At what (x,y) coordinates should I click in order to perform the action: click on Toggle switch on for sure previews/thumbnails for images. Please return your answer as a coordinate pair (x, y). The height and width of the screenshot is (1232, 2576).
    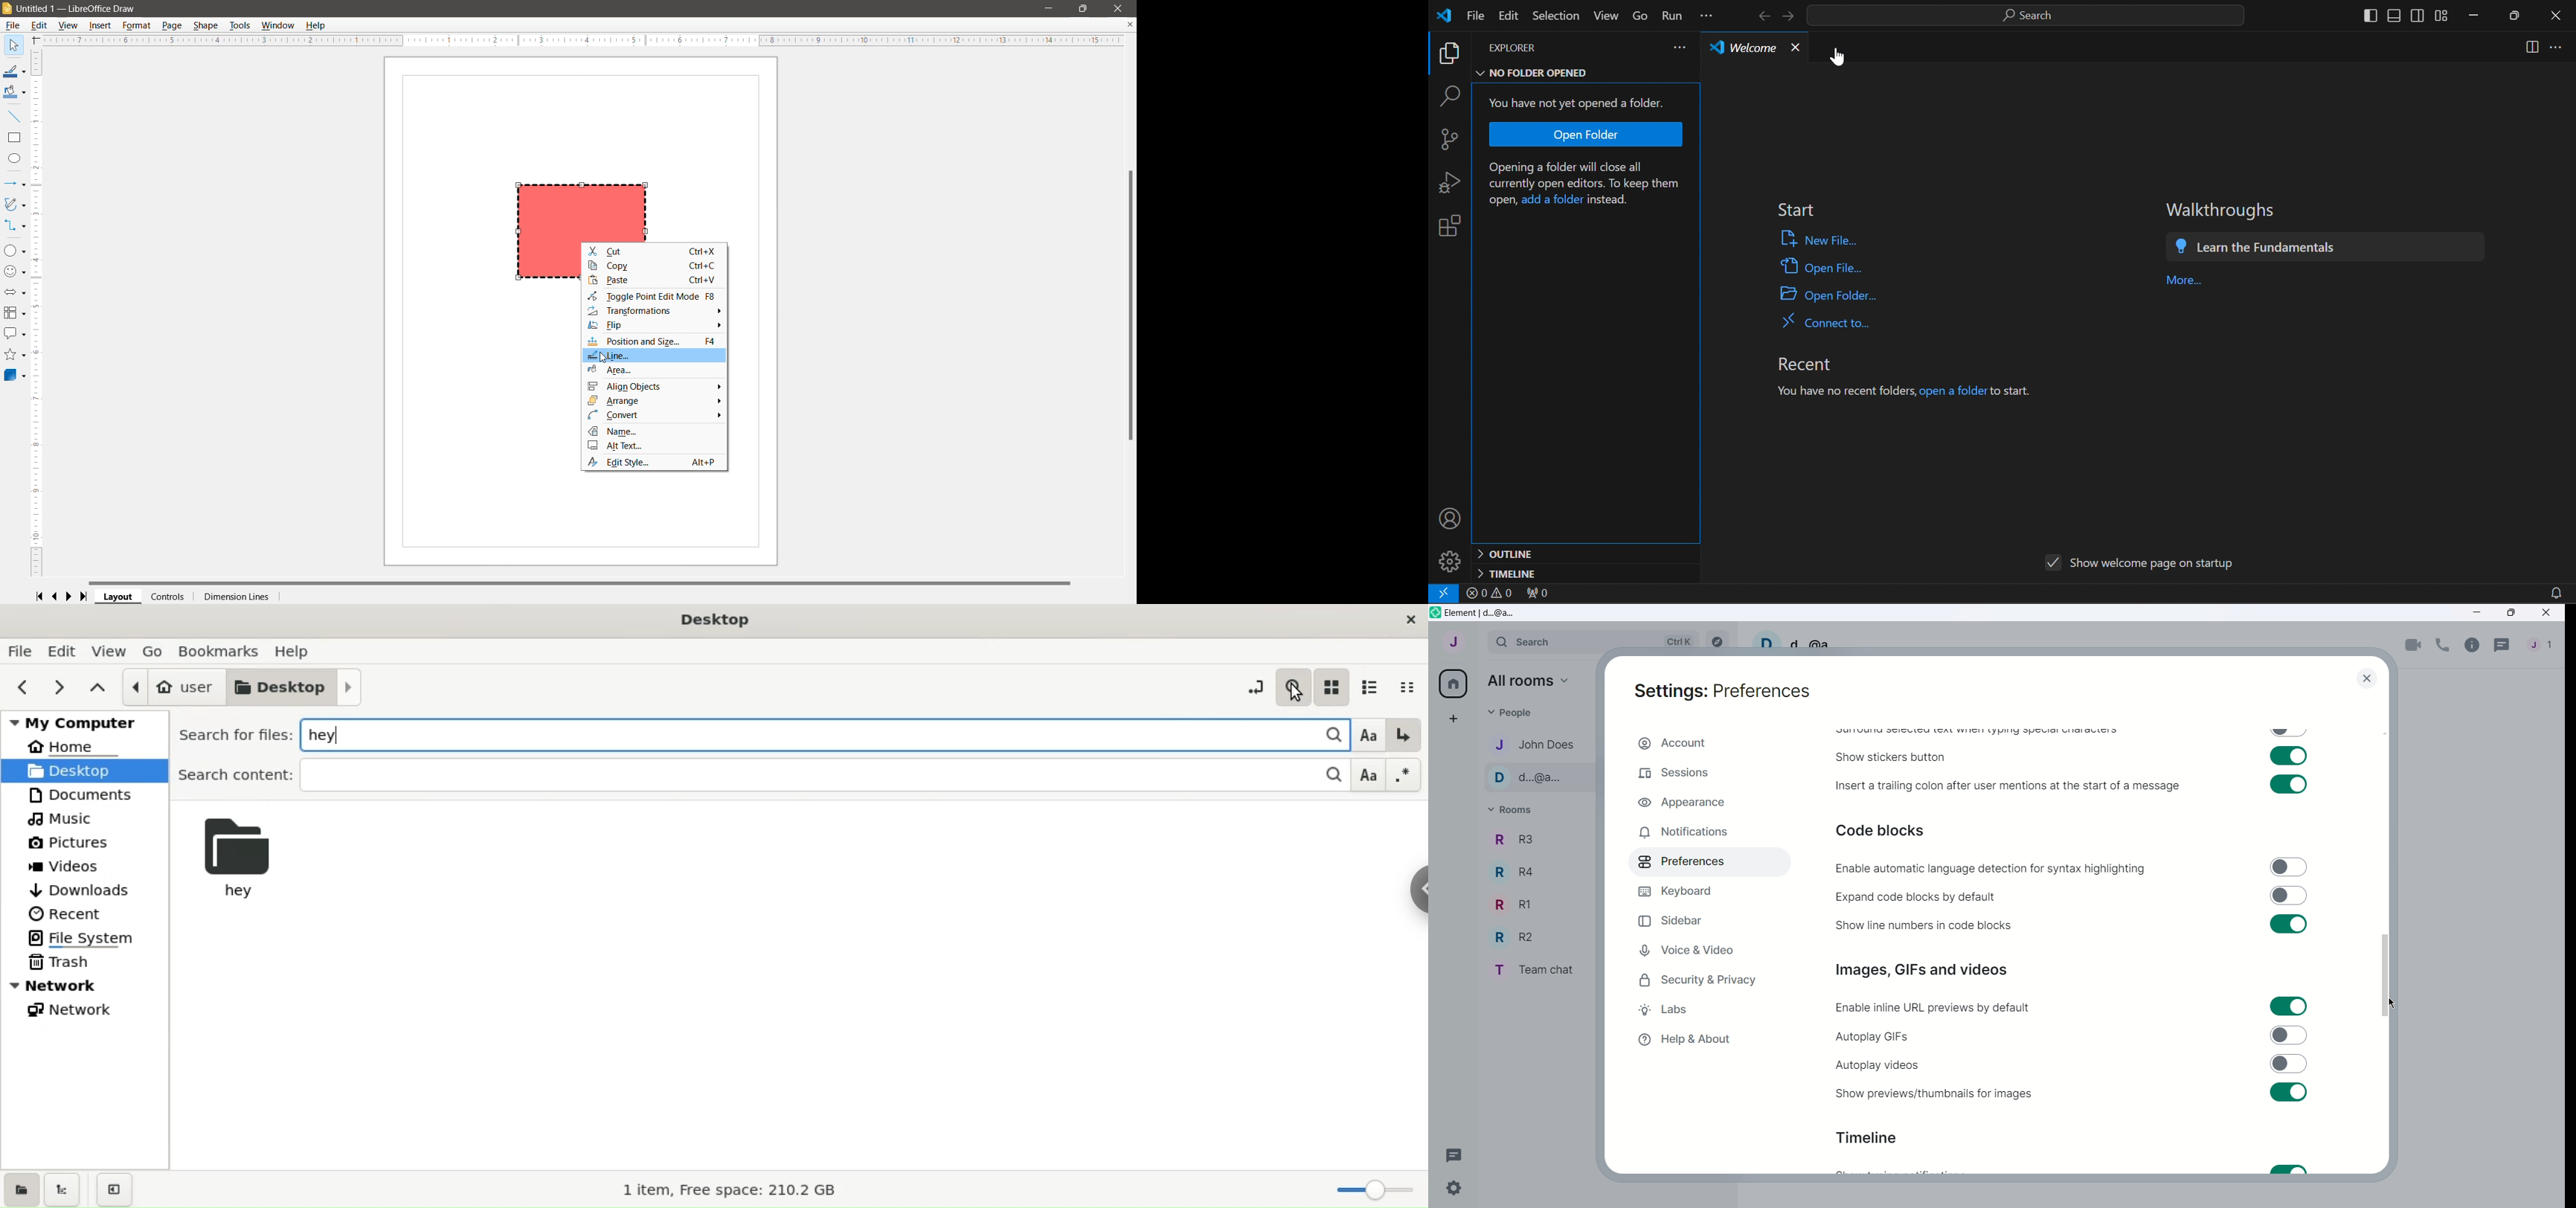
    Looking at the image, I should click on (2287, 1092).